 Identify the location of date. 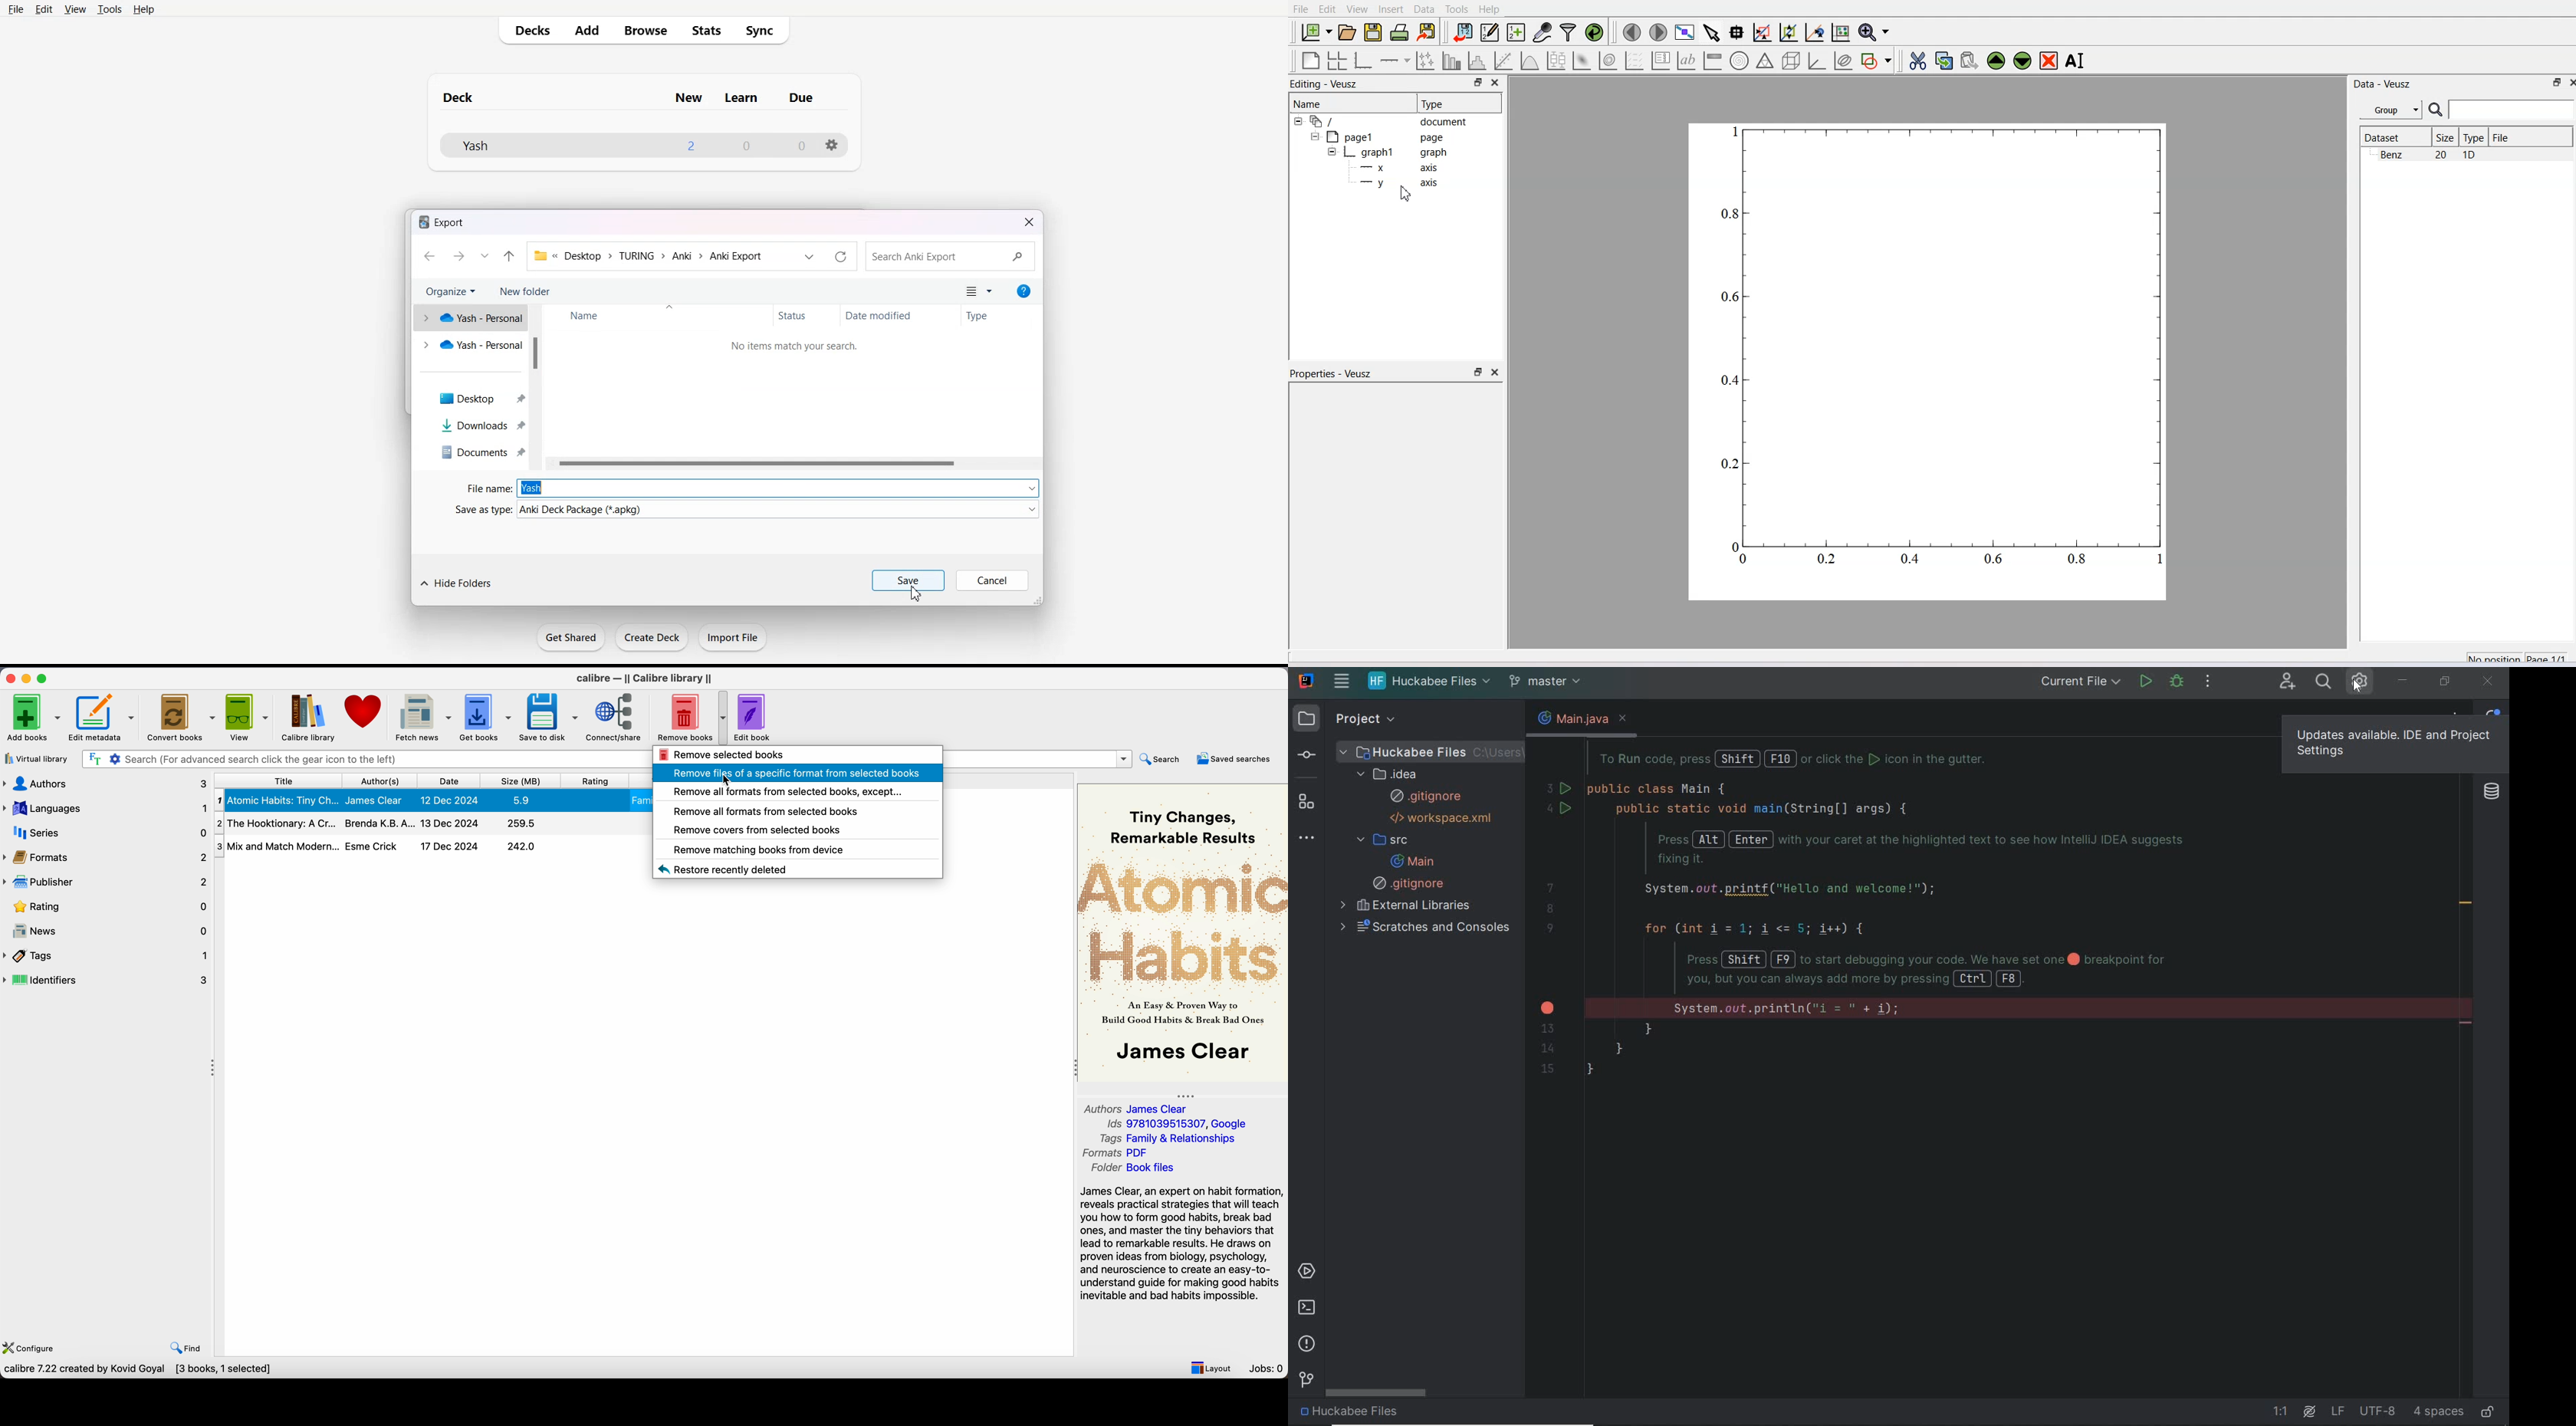
(452, 780).